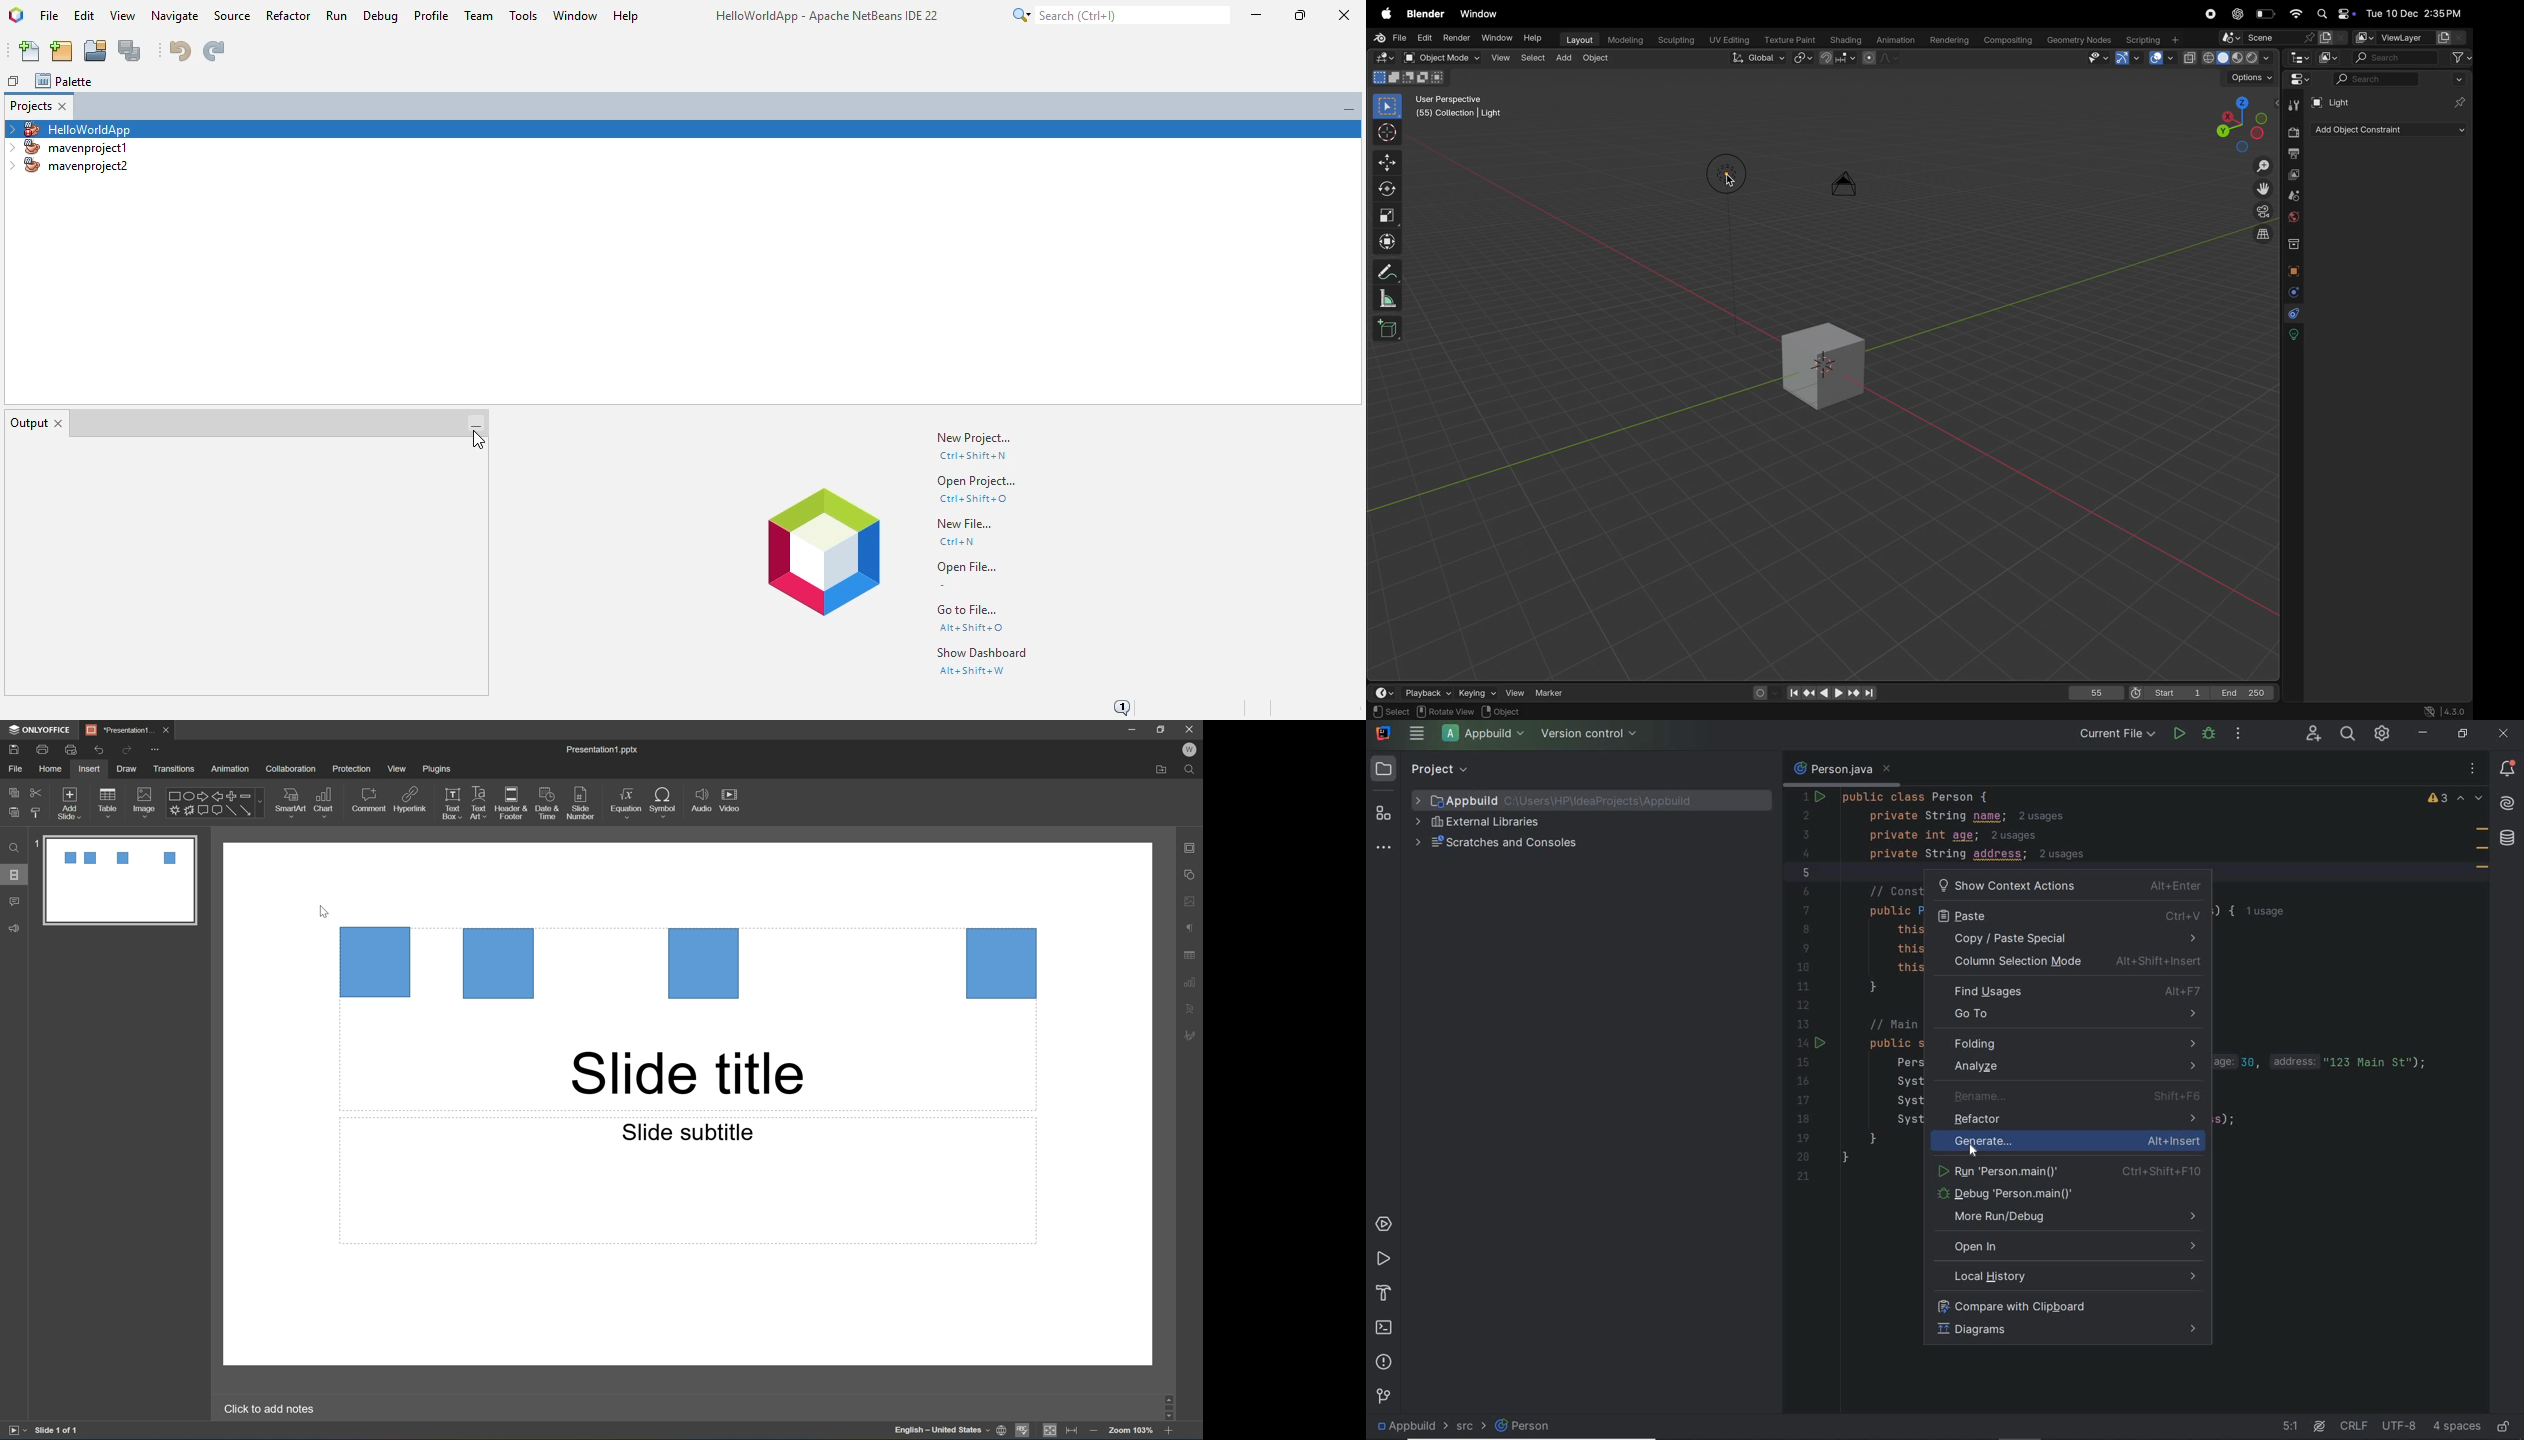 This screenshot has width=2548, height=1456. I want to click on project file name, so click(1486, 735).